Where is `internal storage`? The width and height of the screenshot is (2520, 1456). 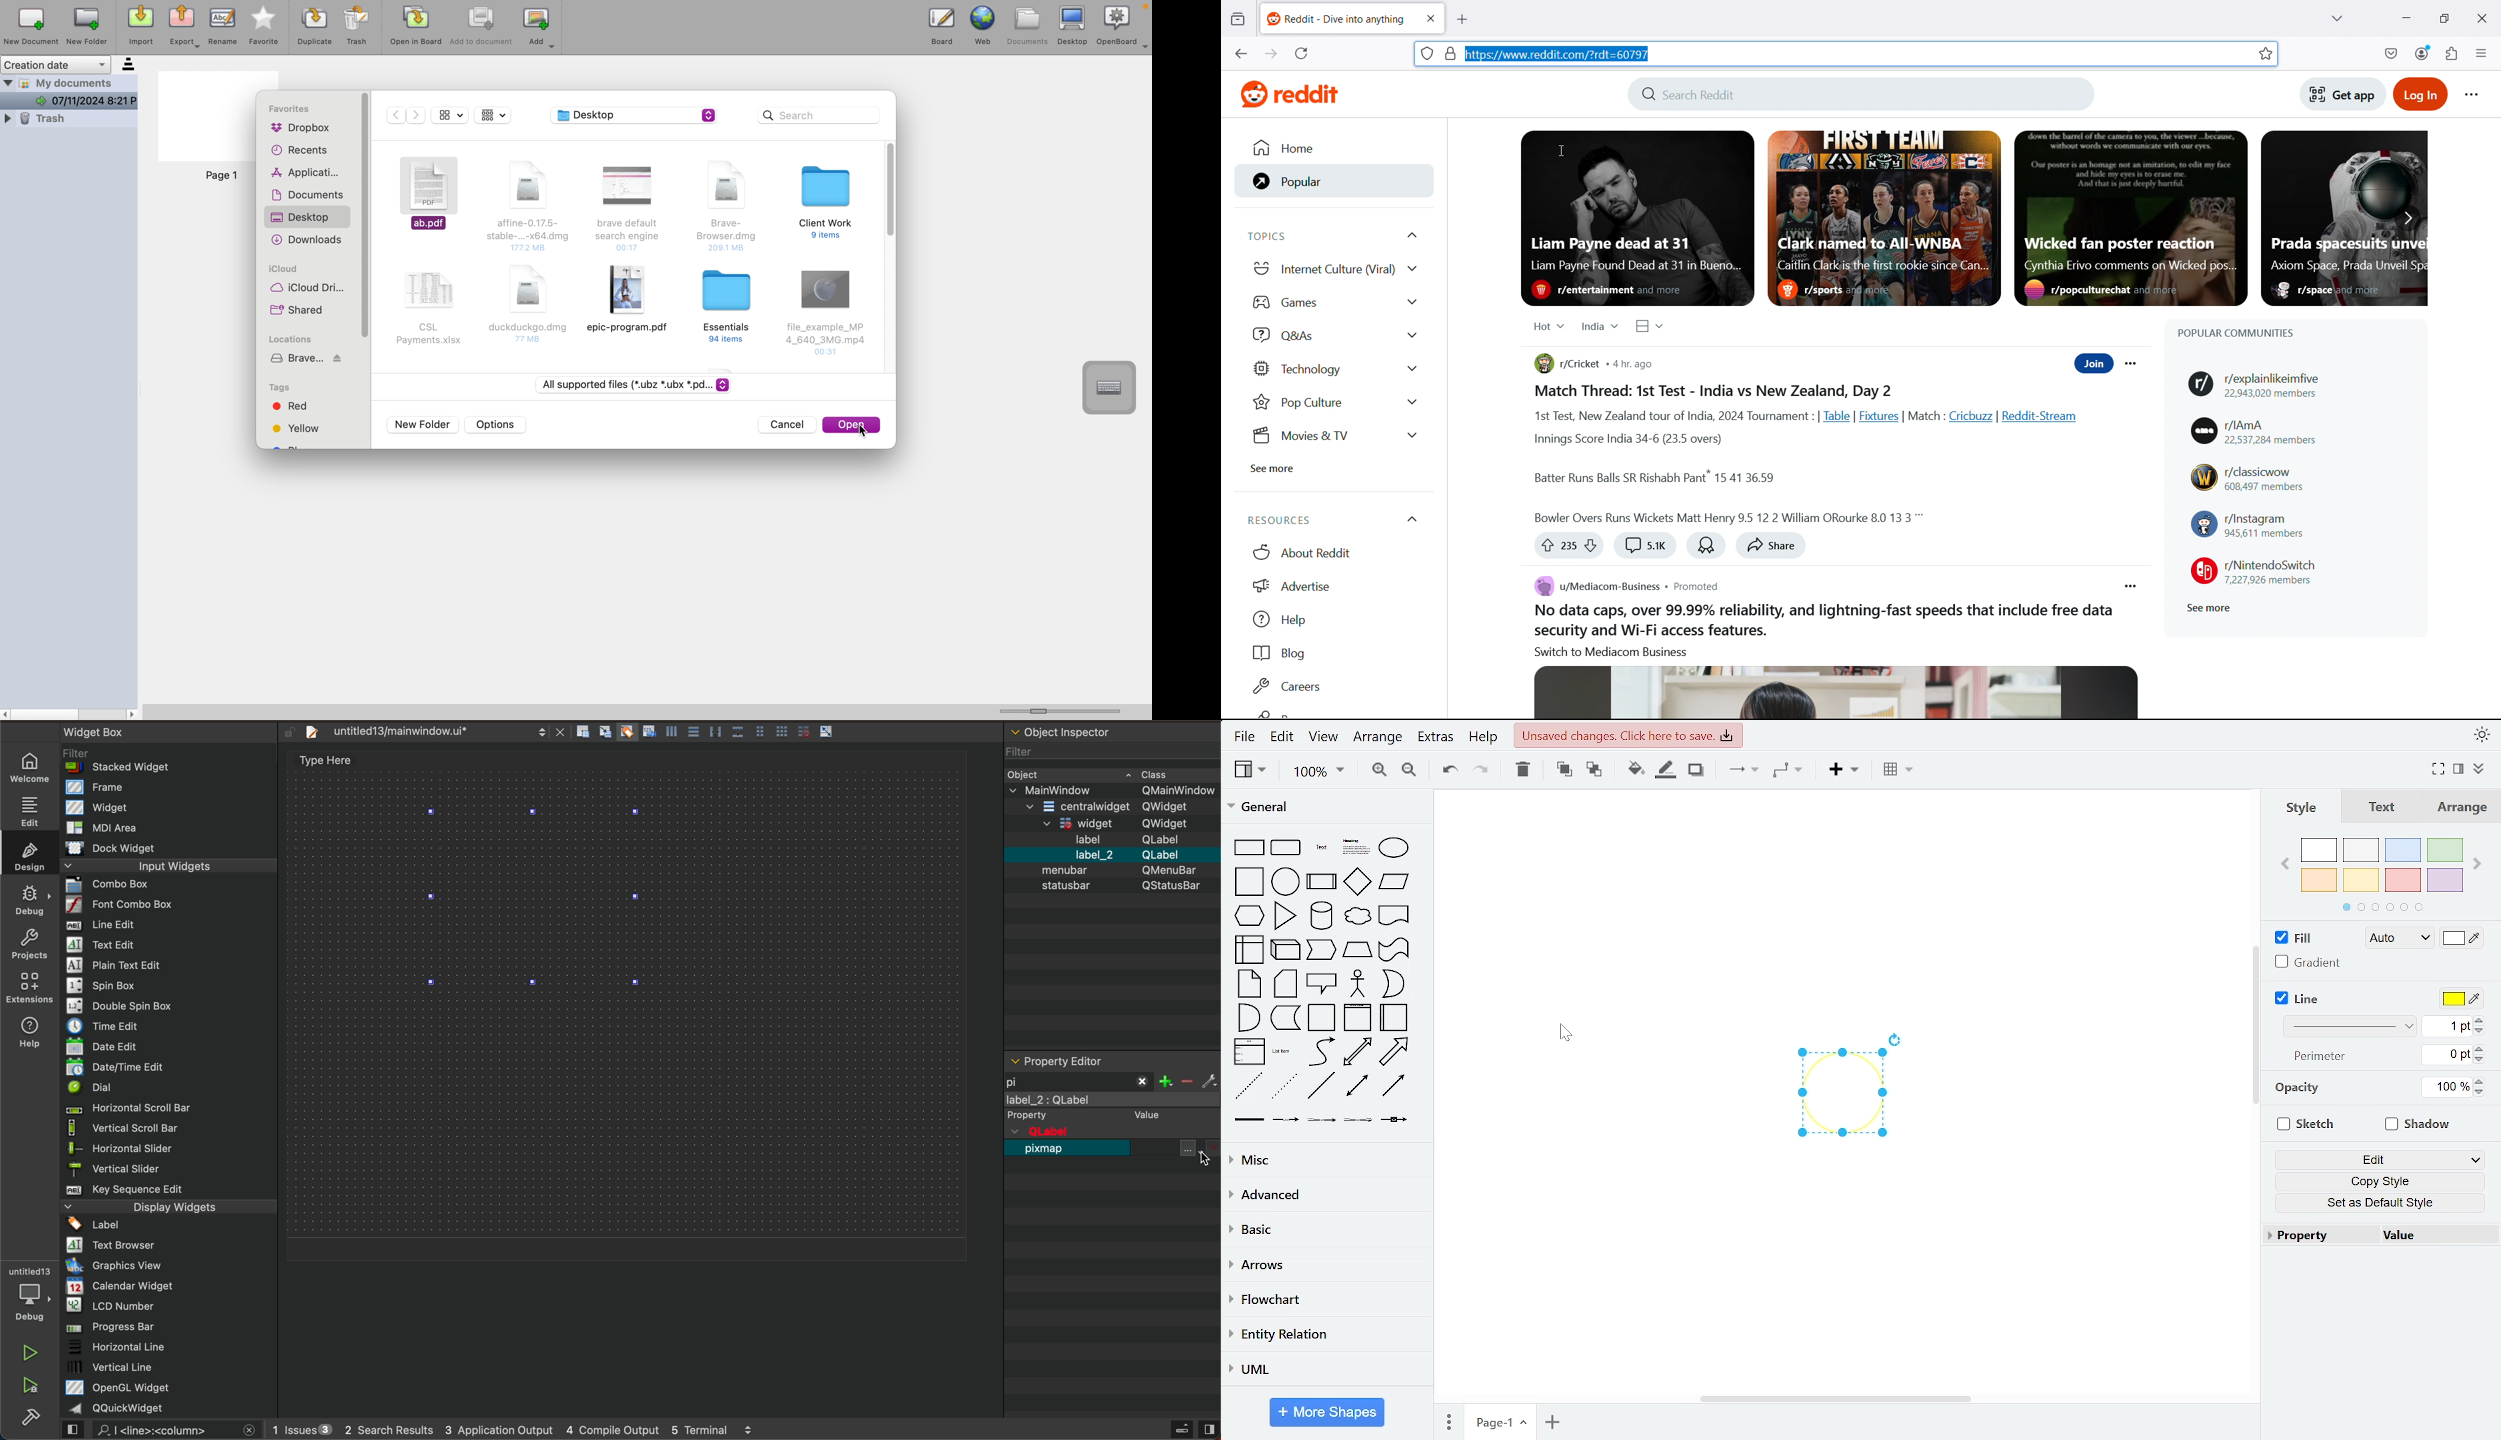 internal storage is located at coordinates (1250, 950).